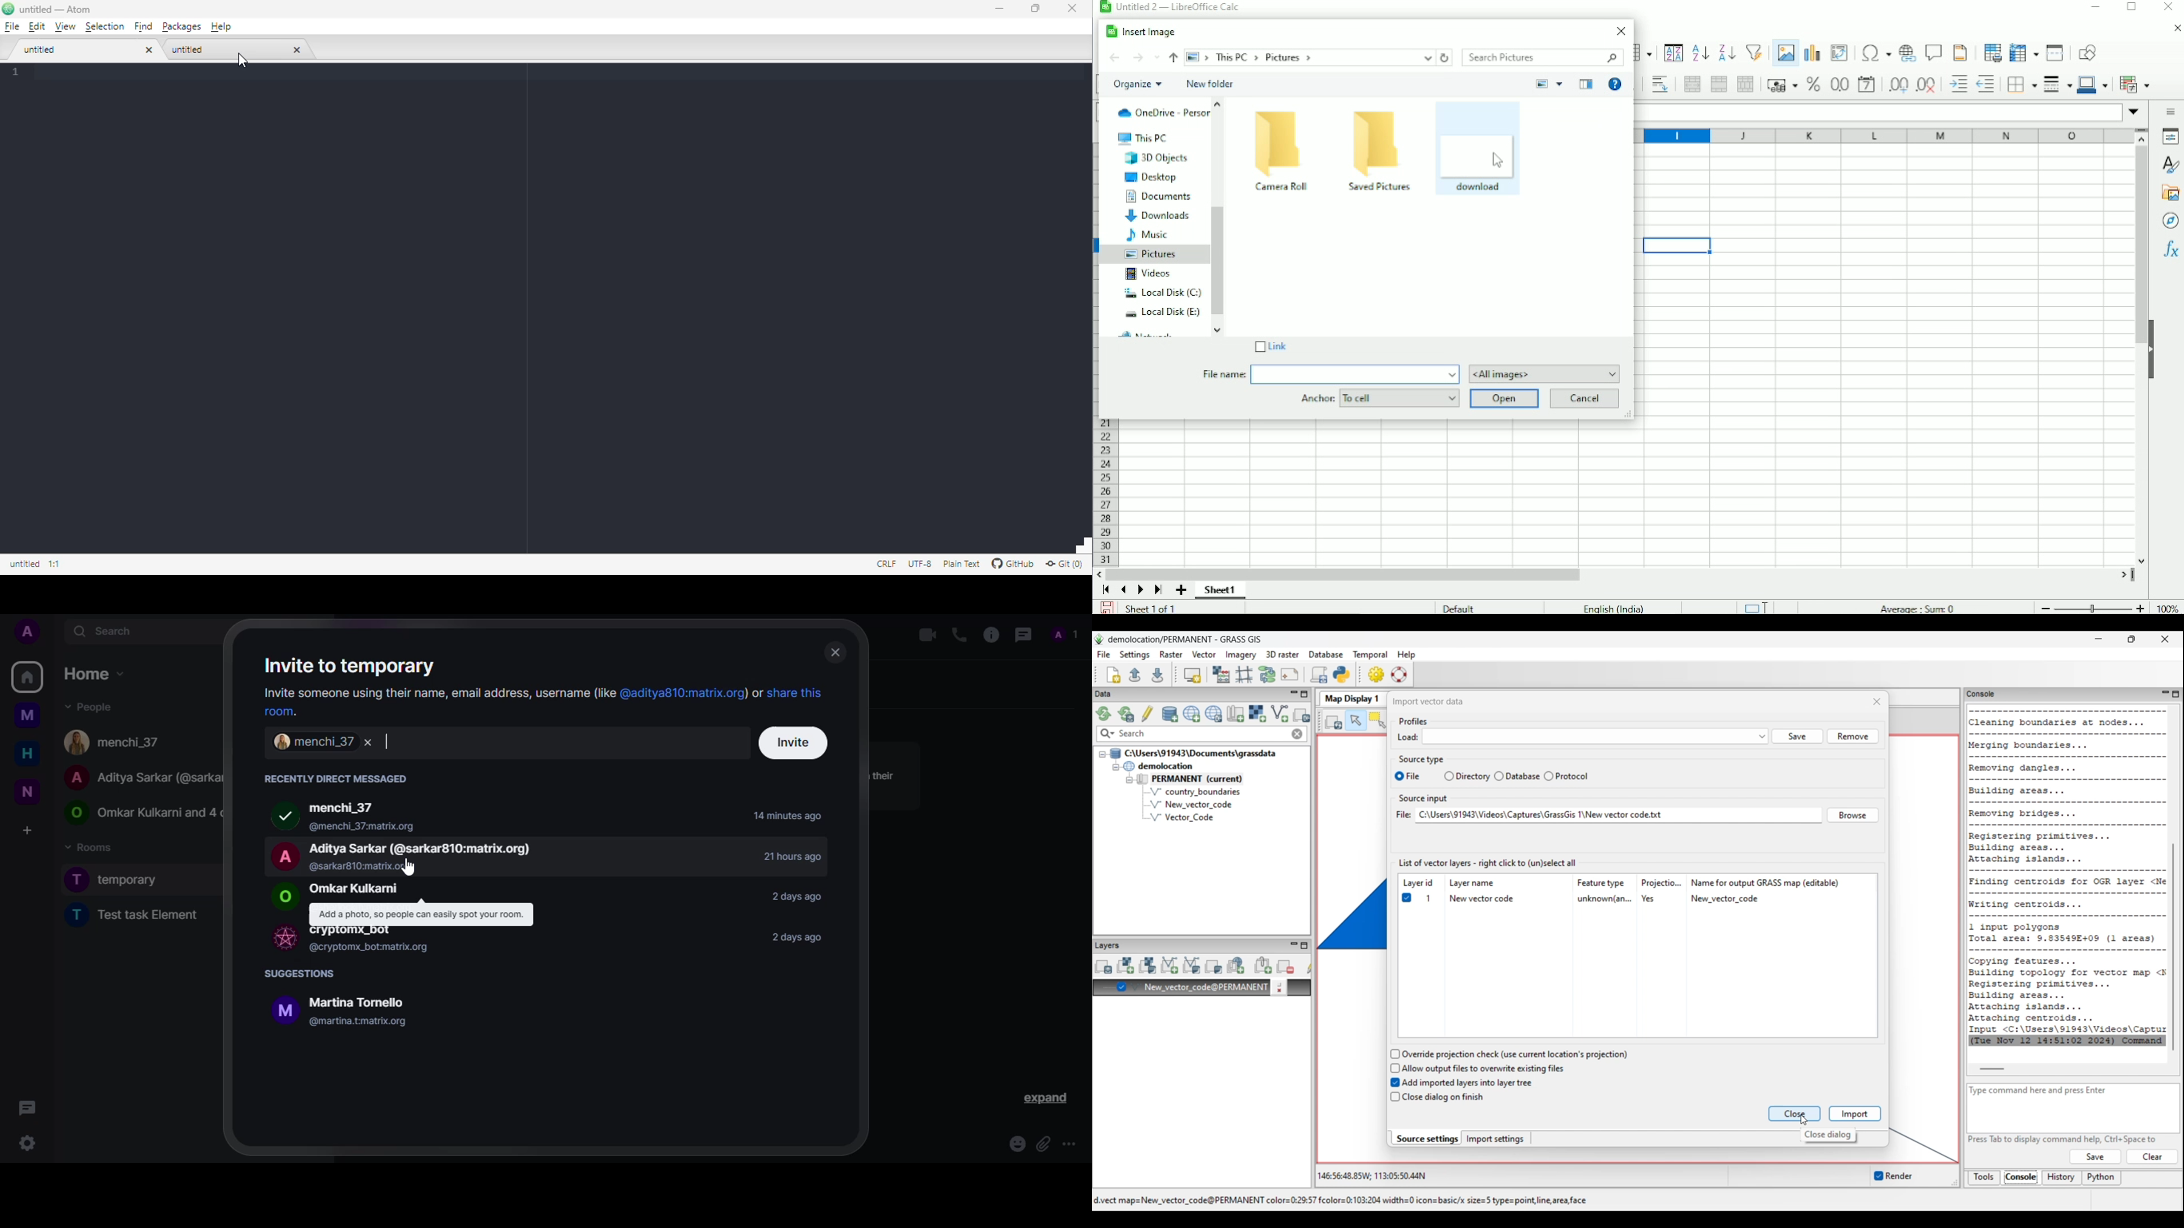  What do you see at coordinates (57, 564) in the screenshot?
I see `1:1` at bounding box center [57, 564].